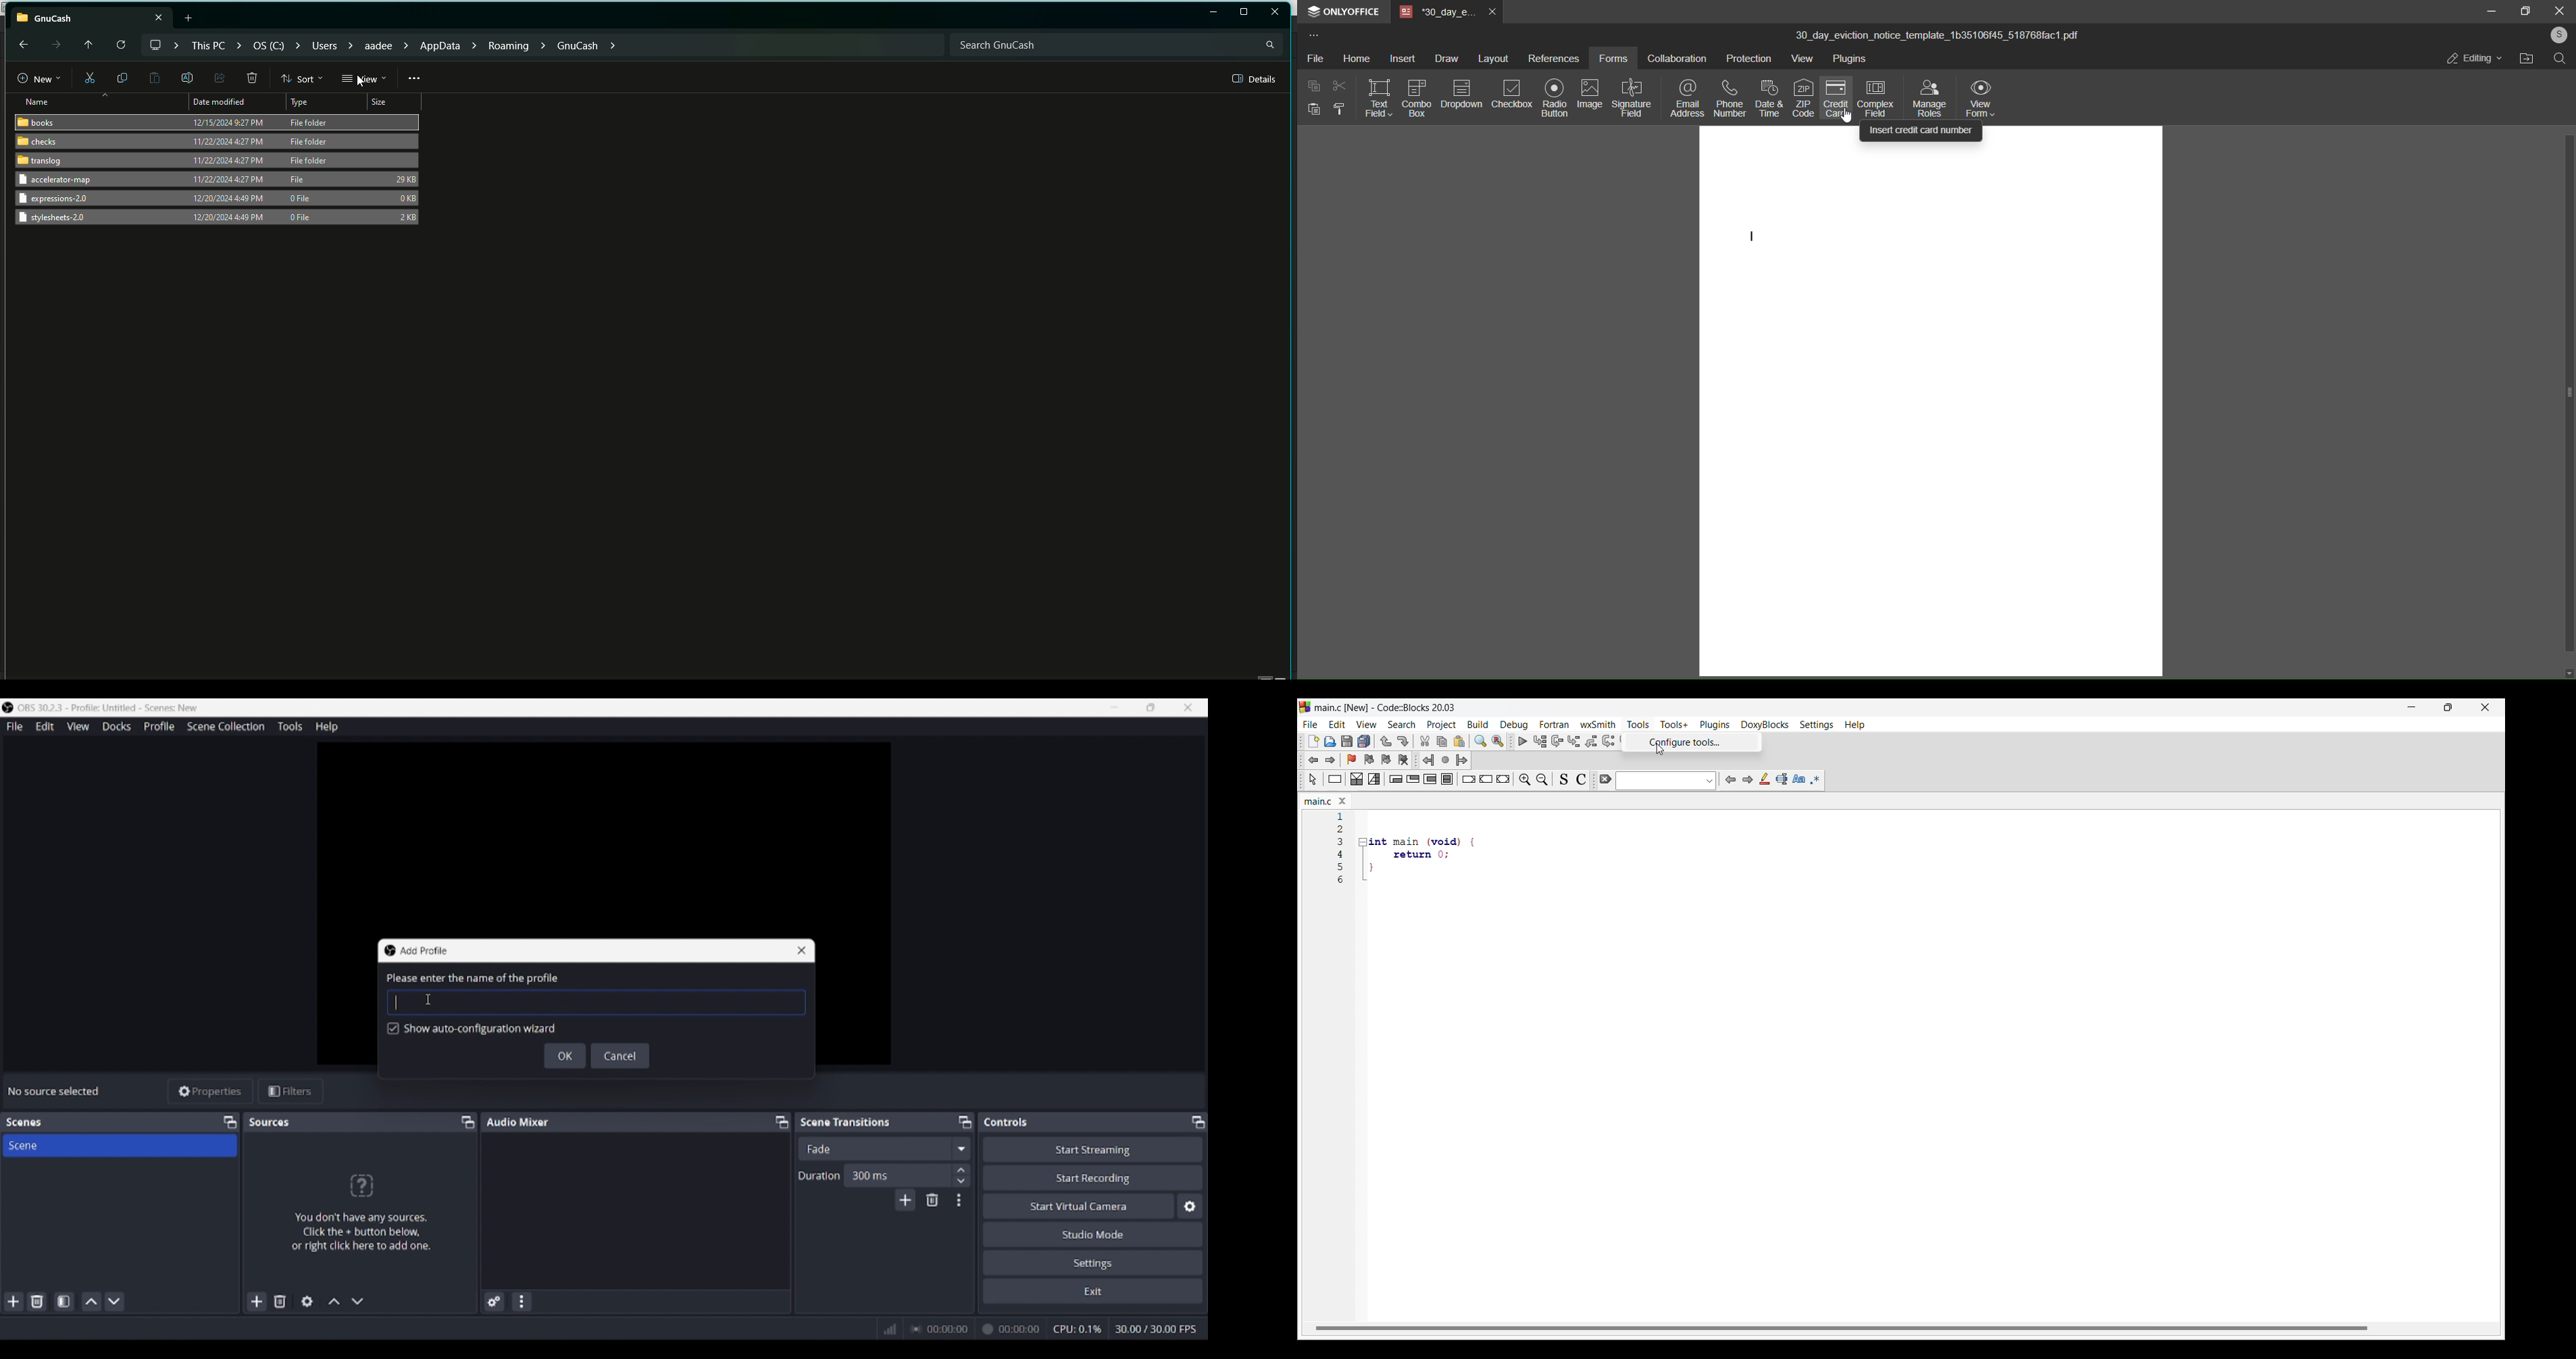 The width and height of the screenshot is (2576, 1372). I want to click on Step into, so click(1574, 741).